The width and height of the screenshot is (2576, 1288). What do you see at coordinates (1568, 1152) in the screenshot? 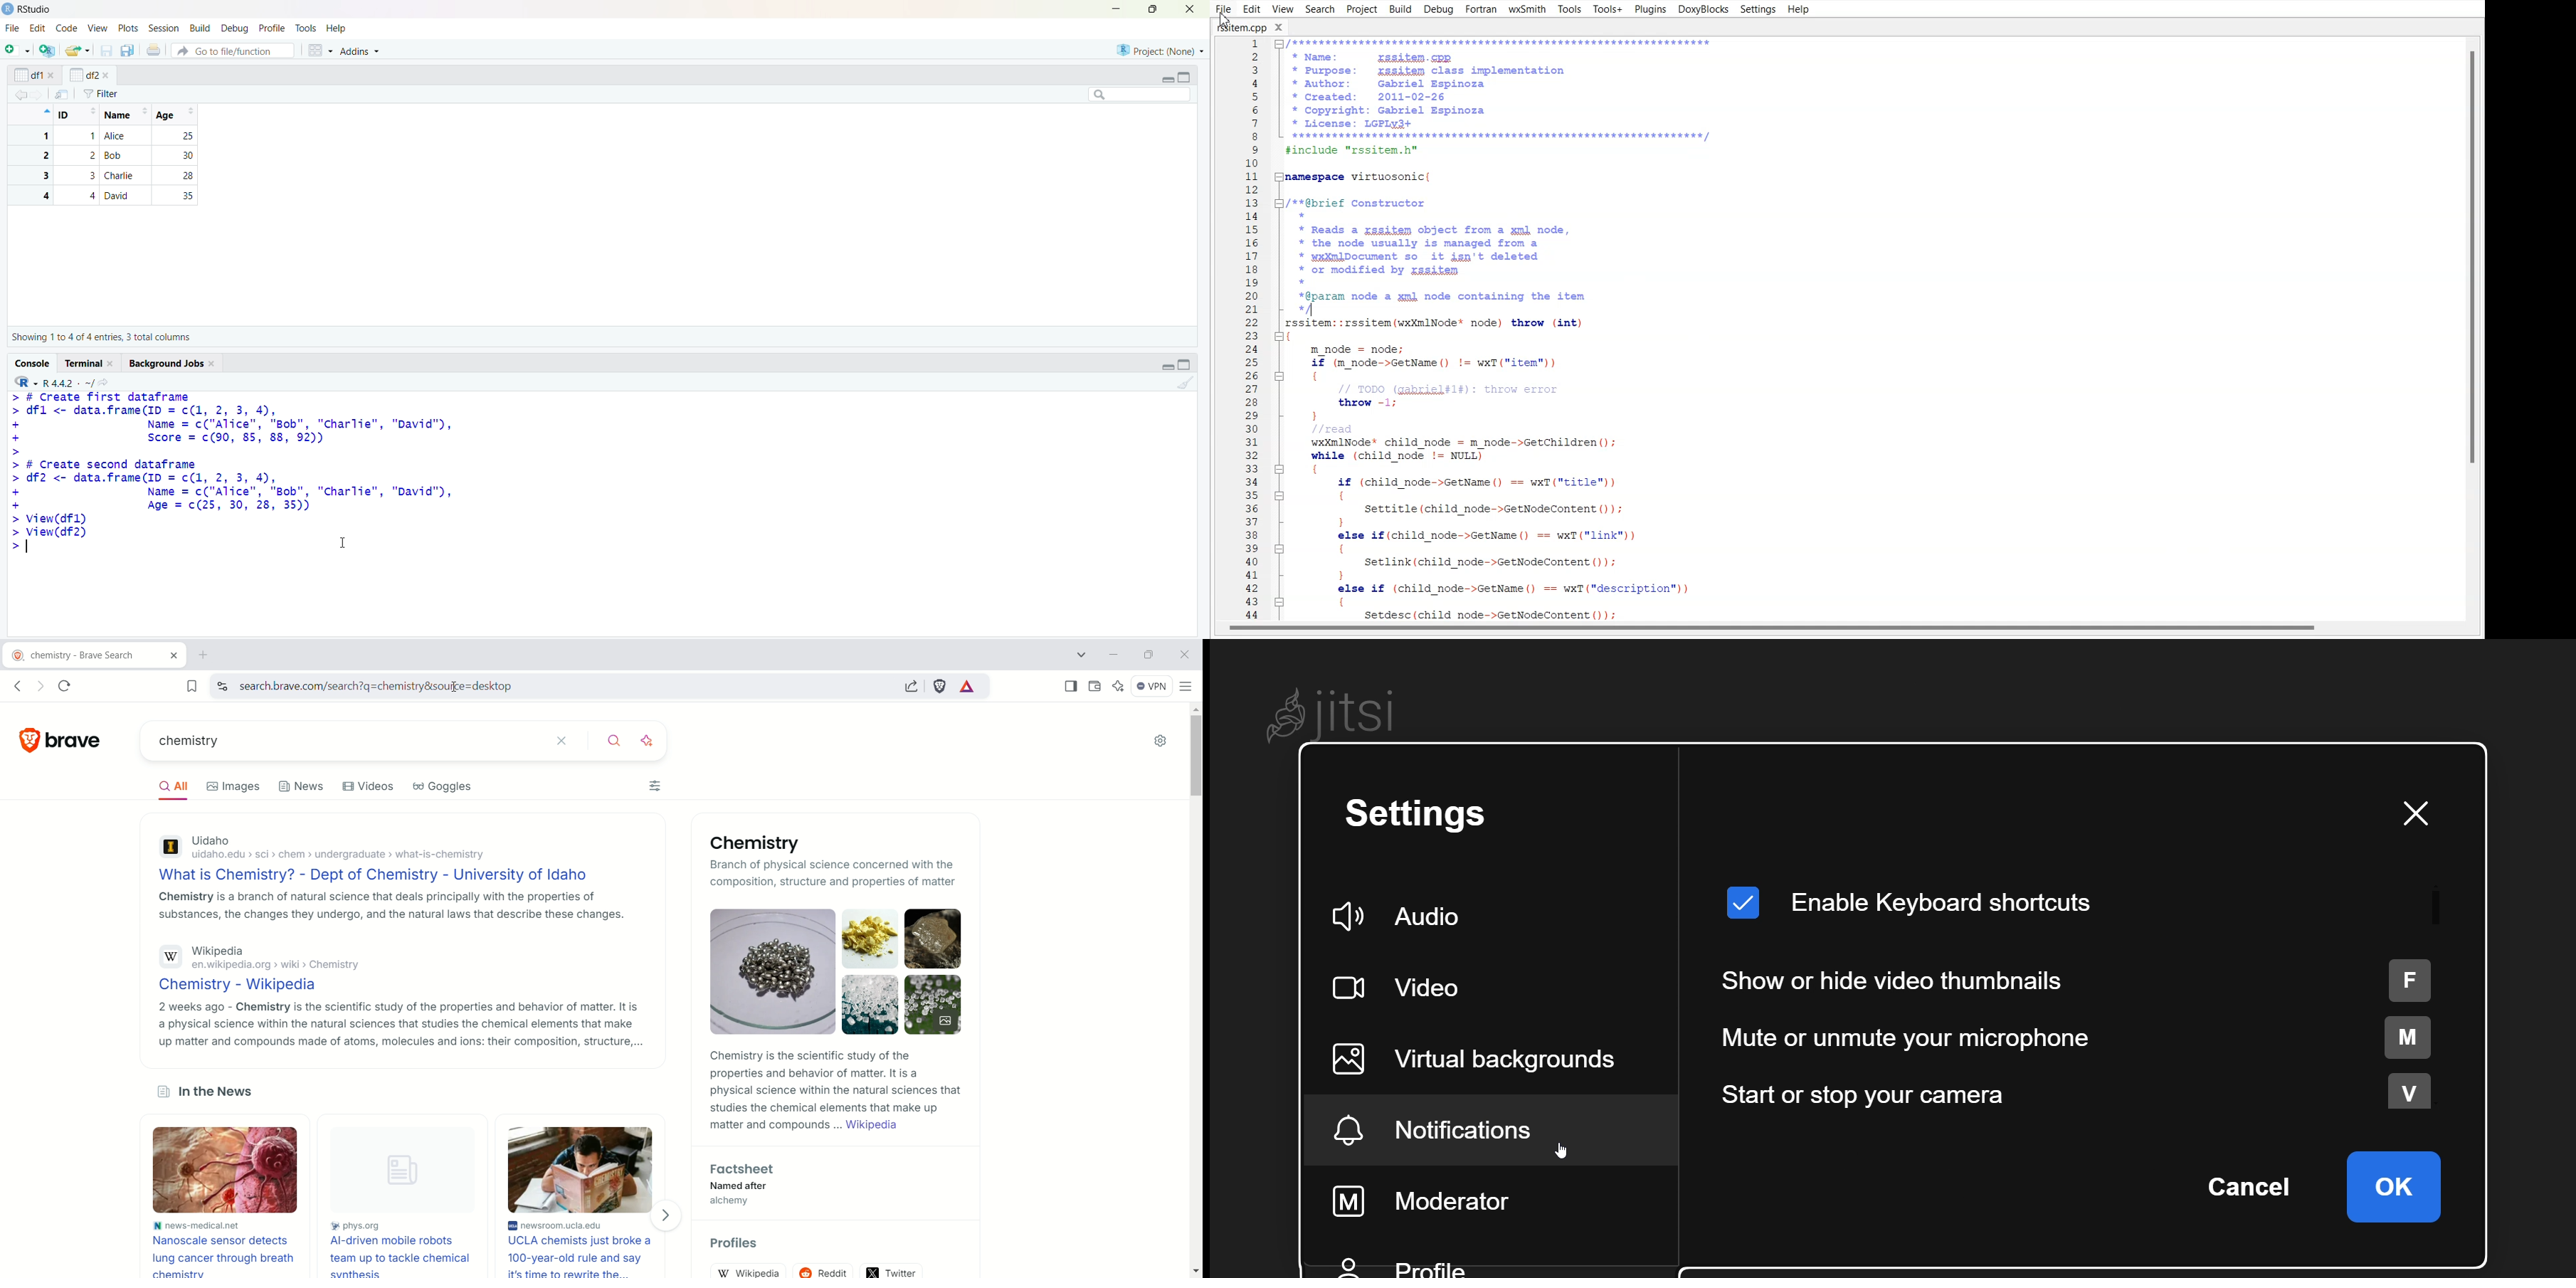
I see `cursor` at bounding box center [1568, 1152].